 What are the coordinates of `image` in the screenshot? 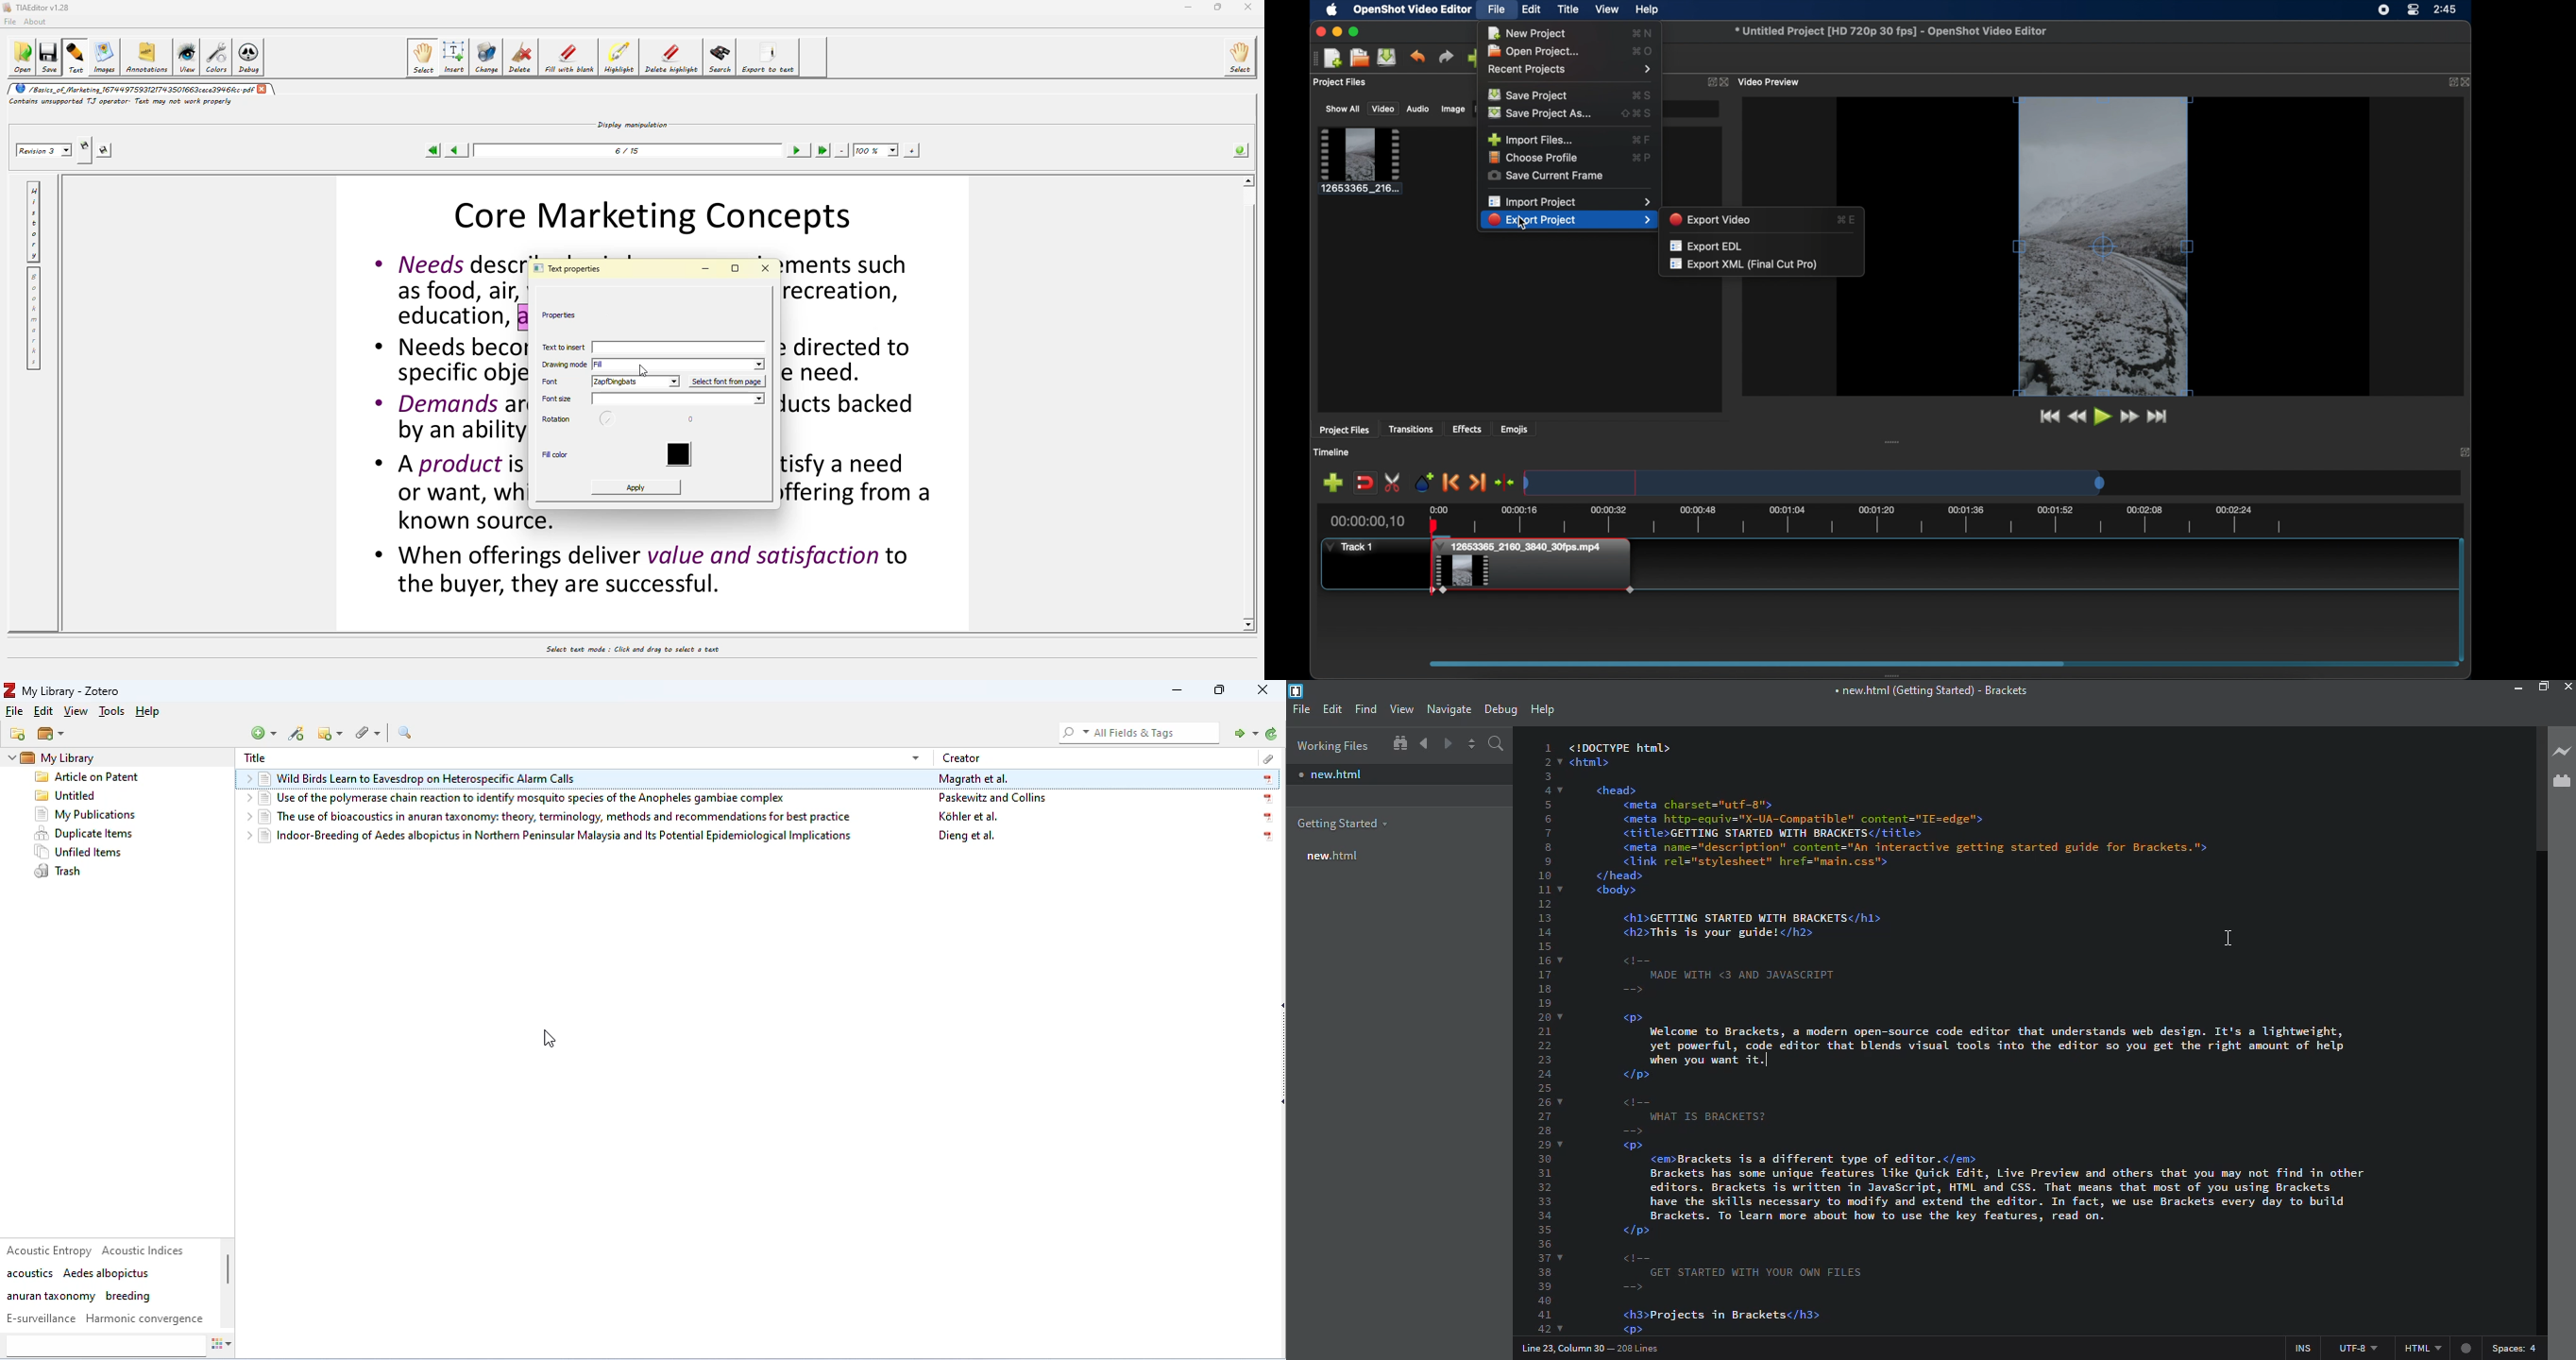 It's located at (1452, 109).